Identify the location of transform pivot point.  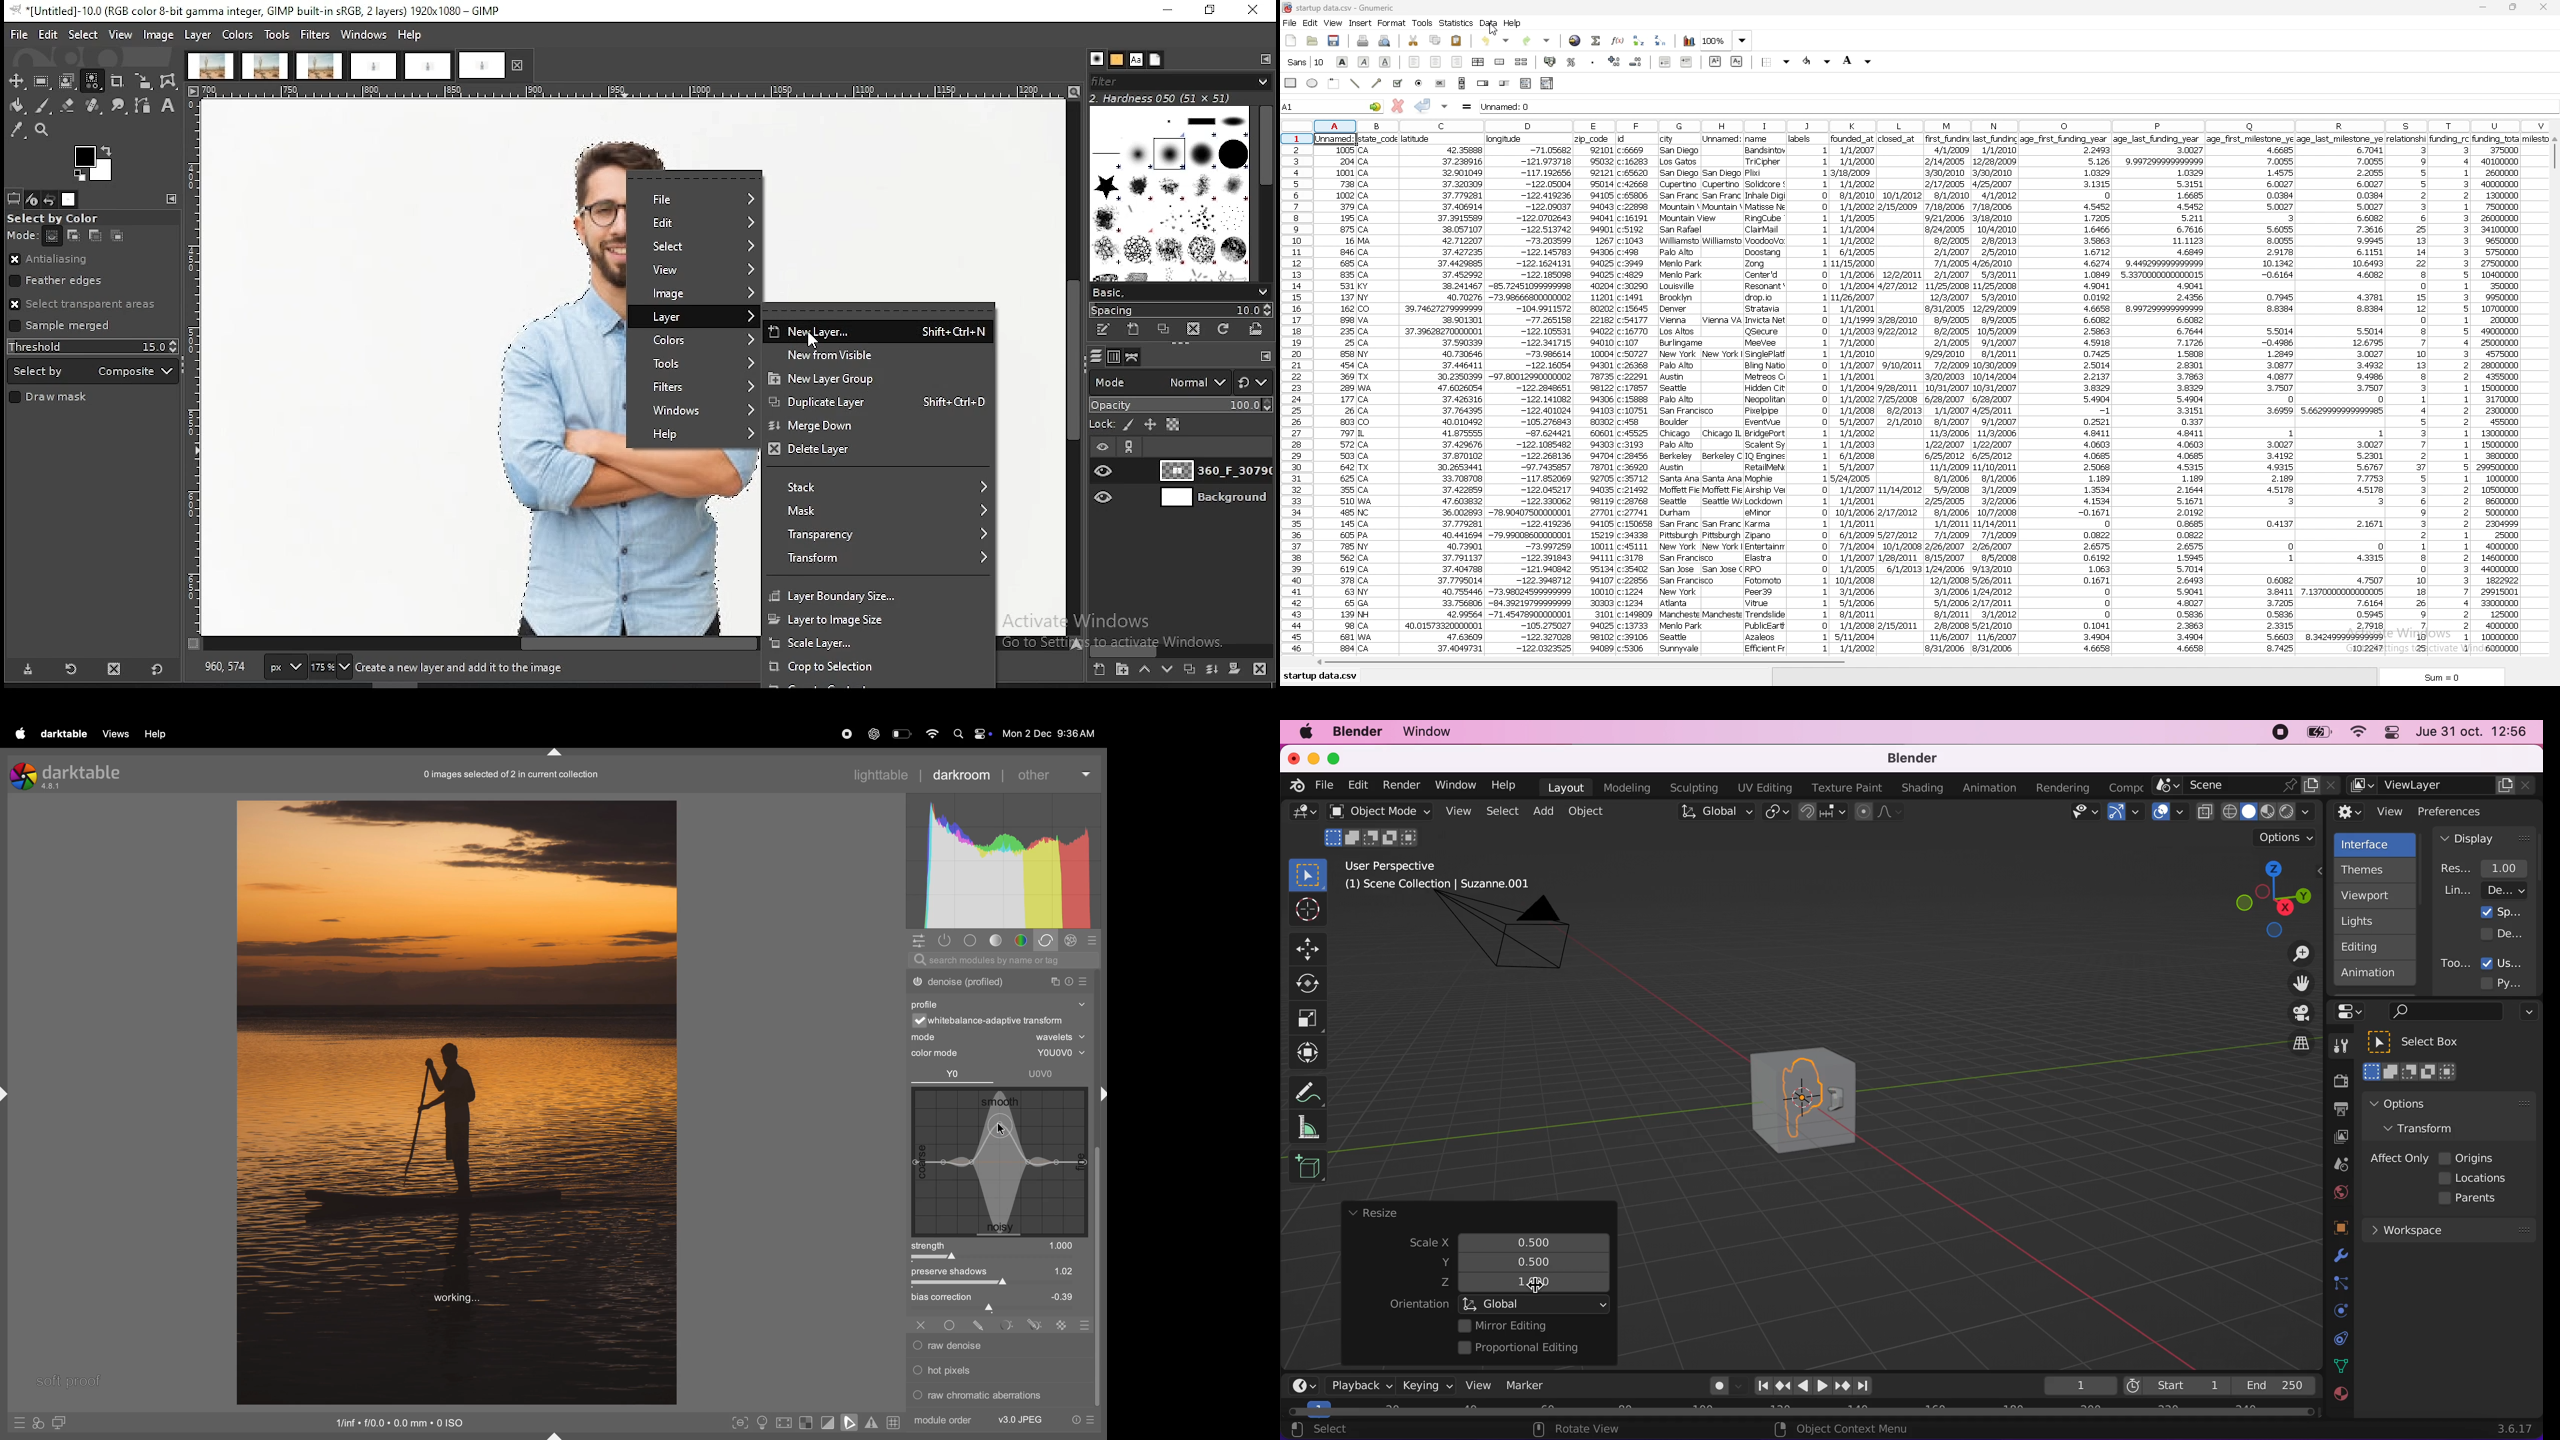
(1778, 813).